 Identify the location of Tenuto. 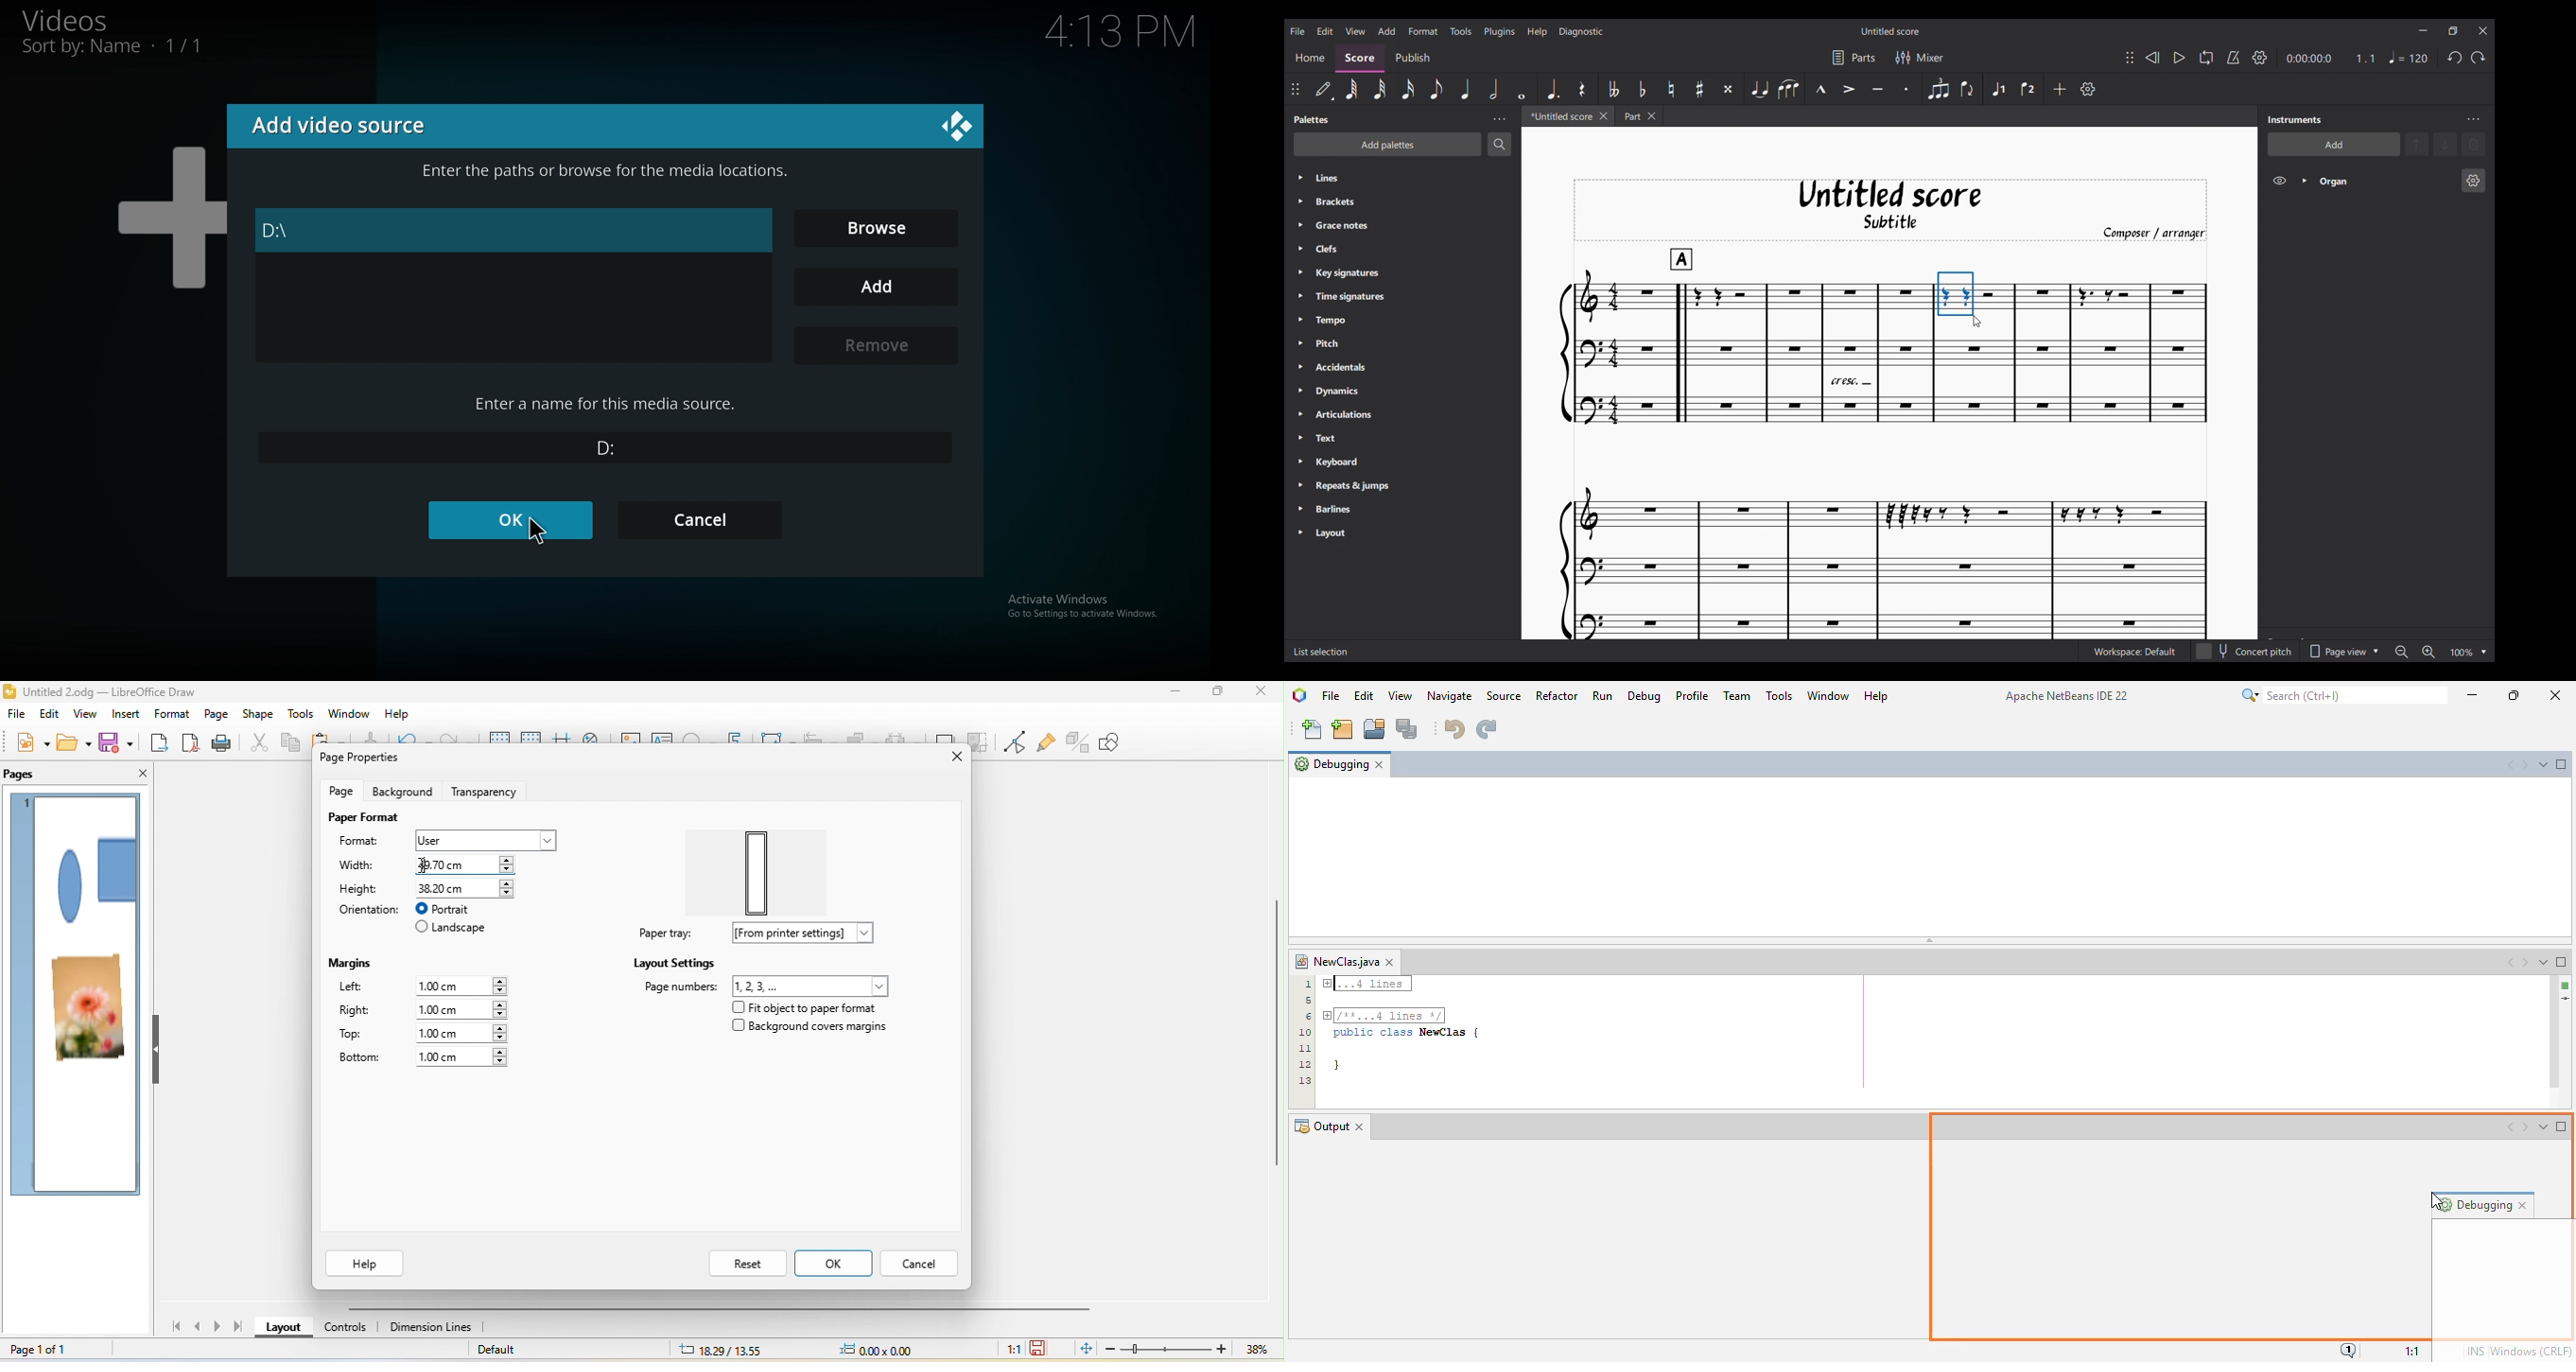
(1878, 90).